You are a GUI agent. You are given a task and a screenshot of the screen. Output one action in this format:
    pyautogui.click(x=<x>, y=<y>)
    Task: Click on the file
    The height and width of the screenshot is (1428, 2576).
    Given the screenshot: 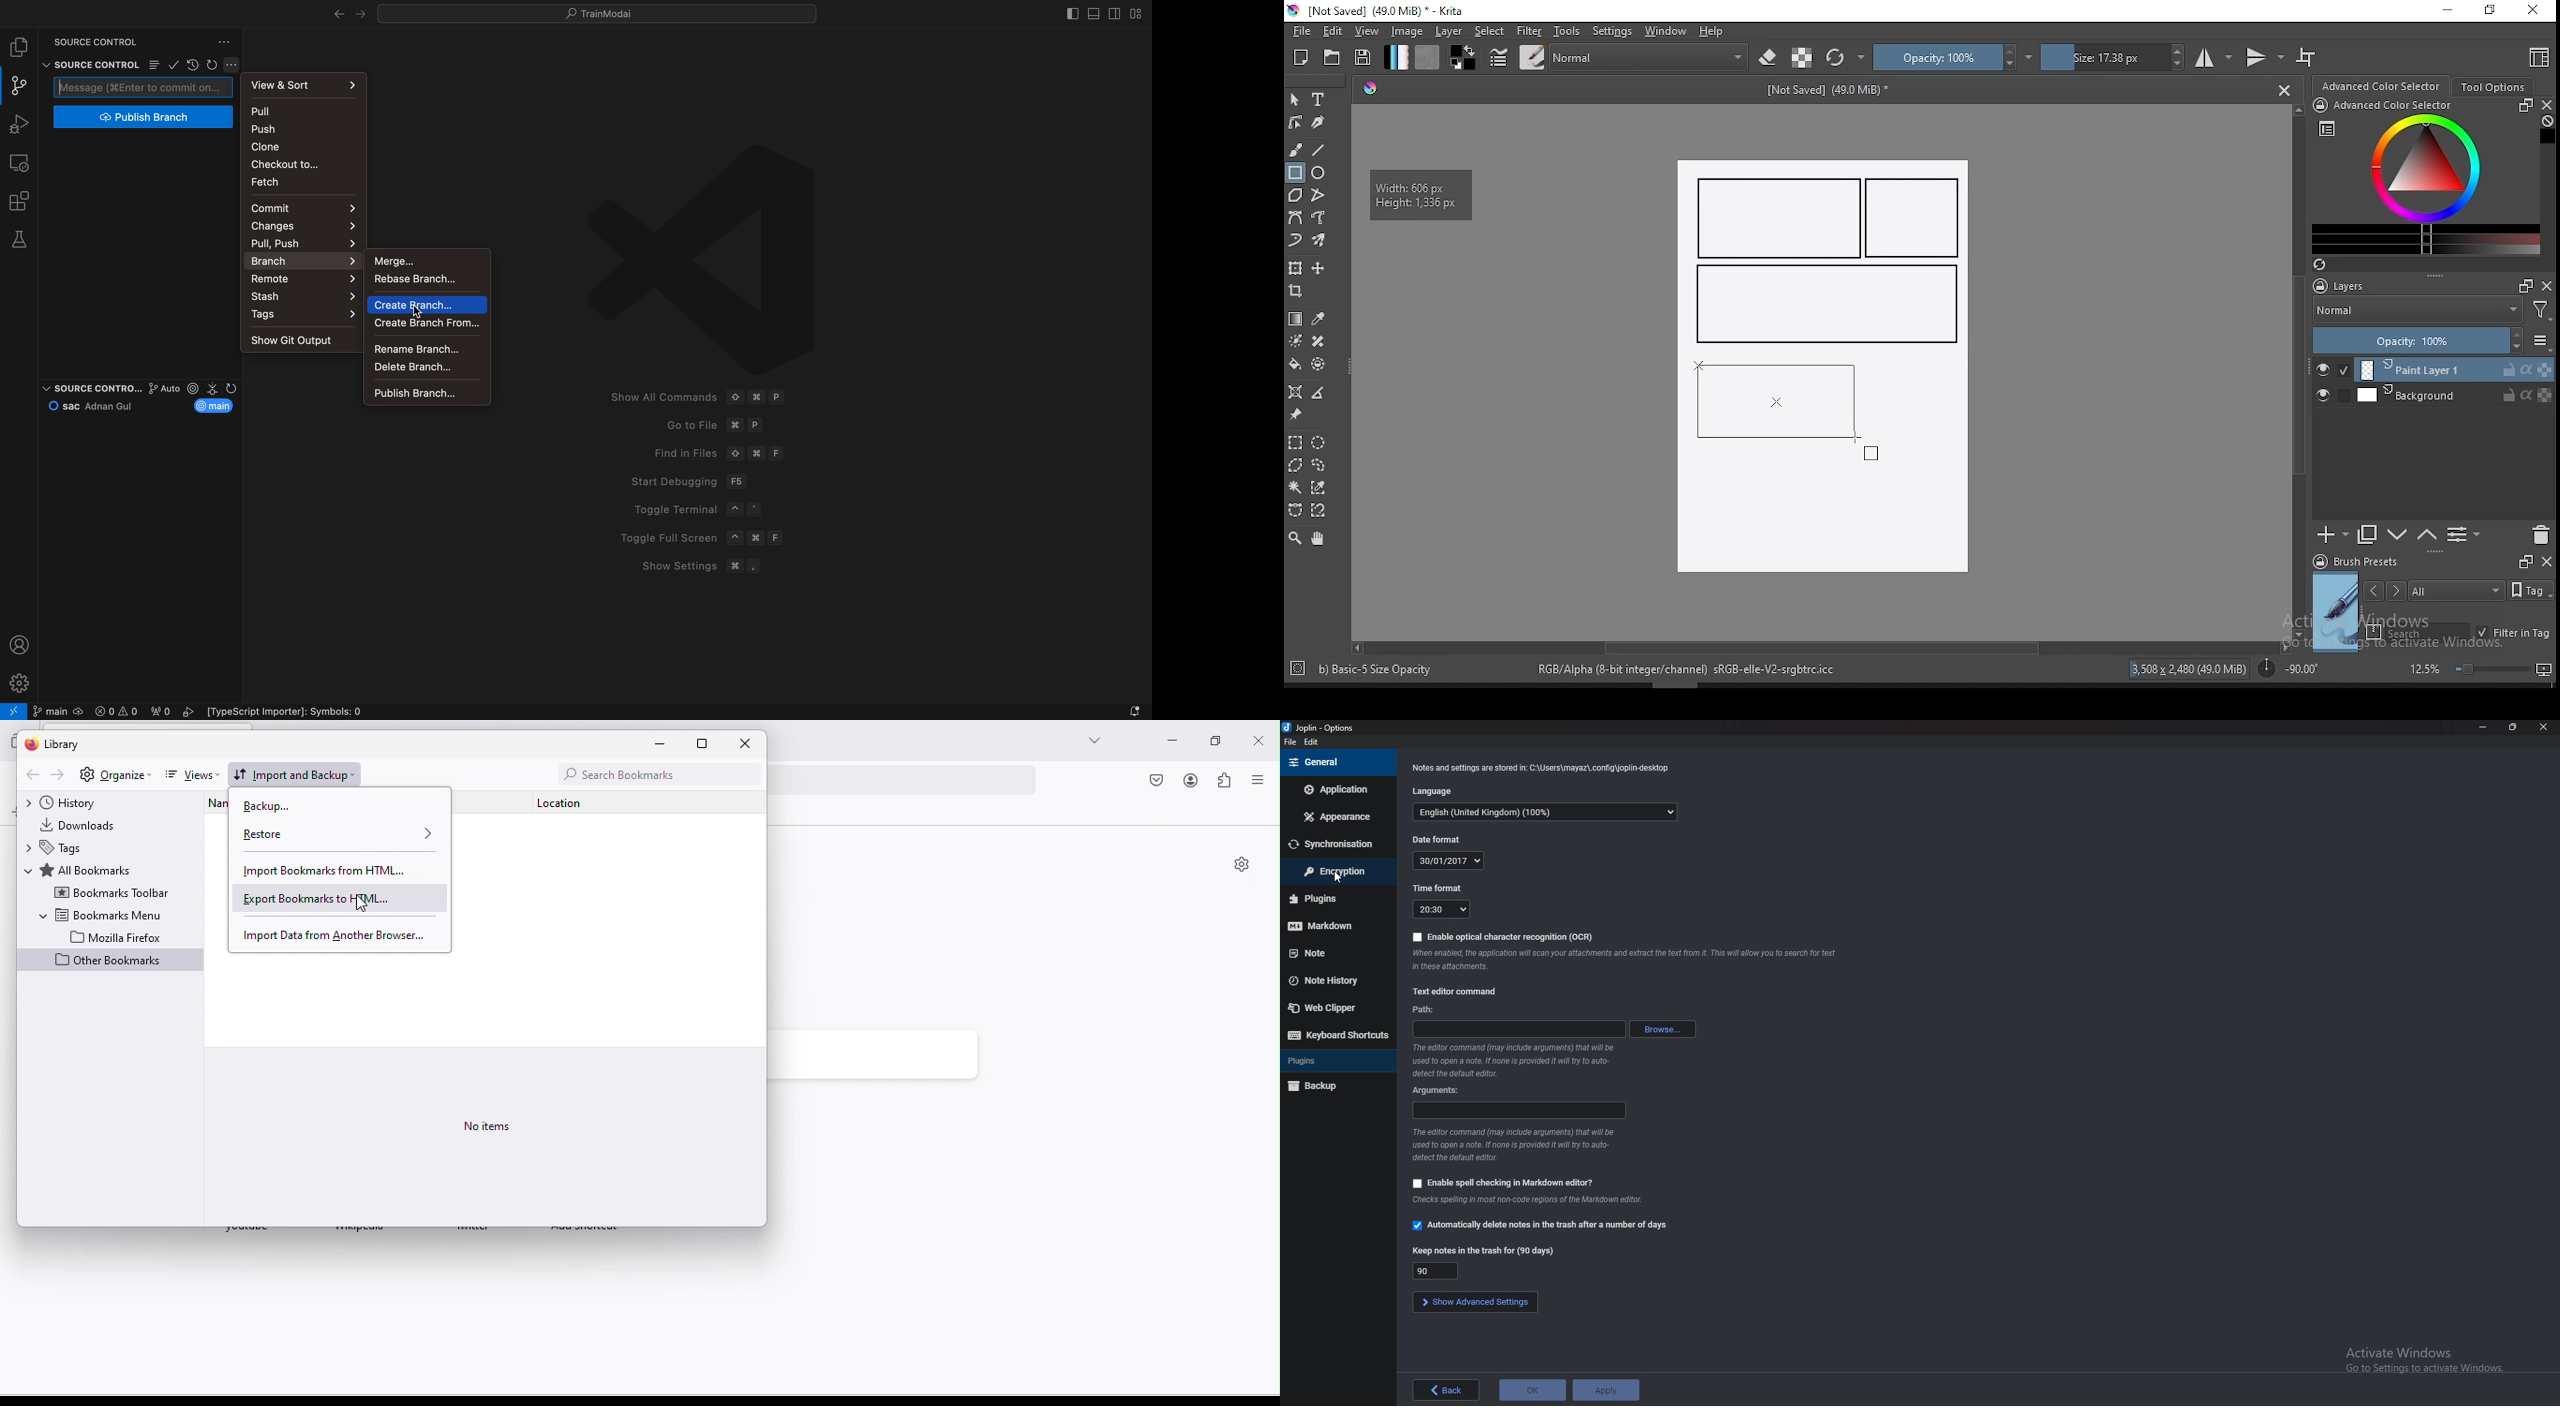 What is the action you would take?
    pyautogui.click(x=1291, y=743)
    